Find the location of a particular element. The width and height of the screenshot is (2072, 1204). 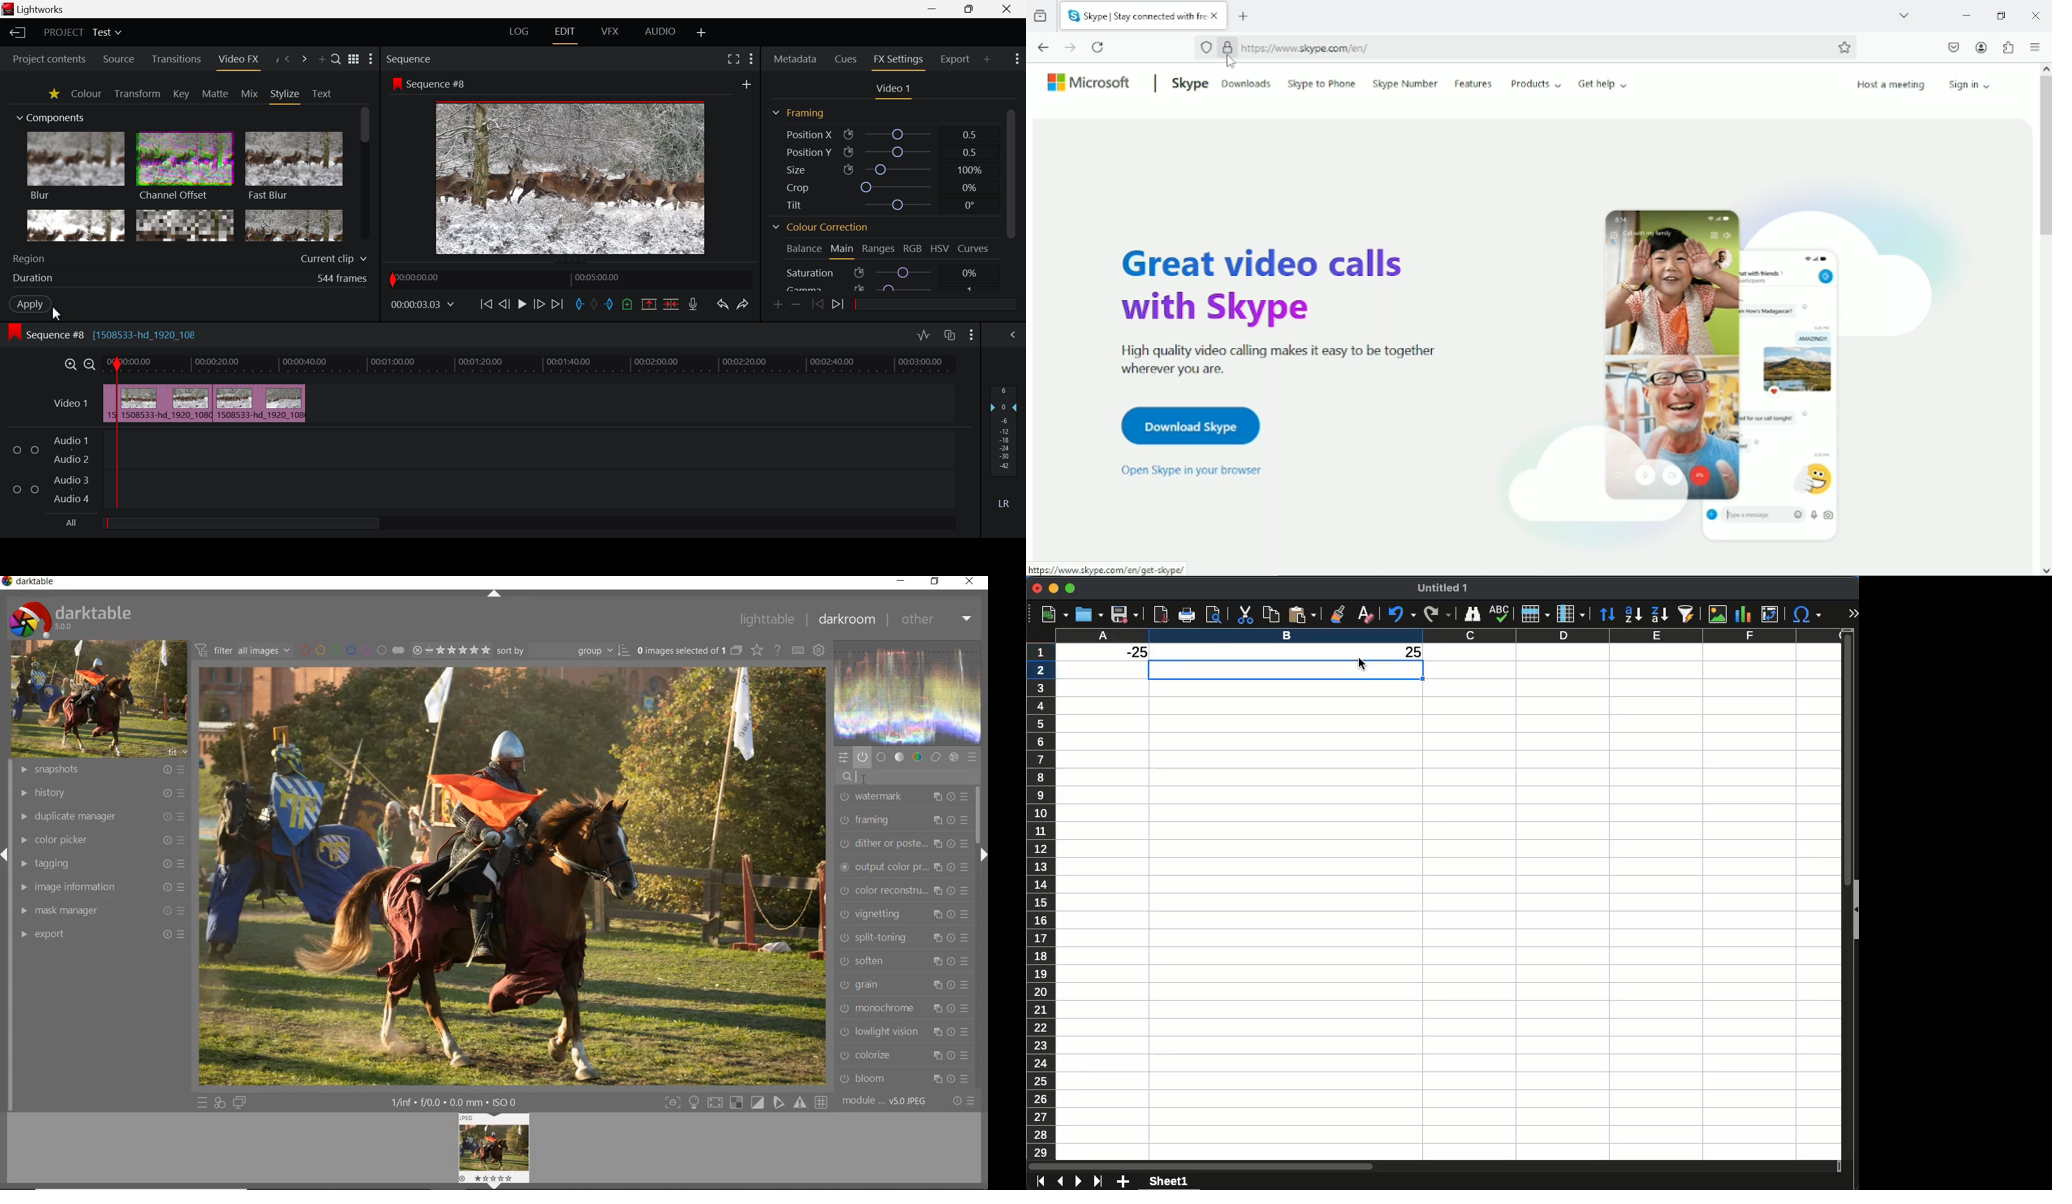

pivot character is located at coordinates (1772, 612).